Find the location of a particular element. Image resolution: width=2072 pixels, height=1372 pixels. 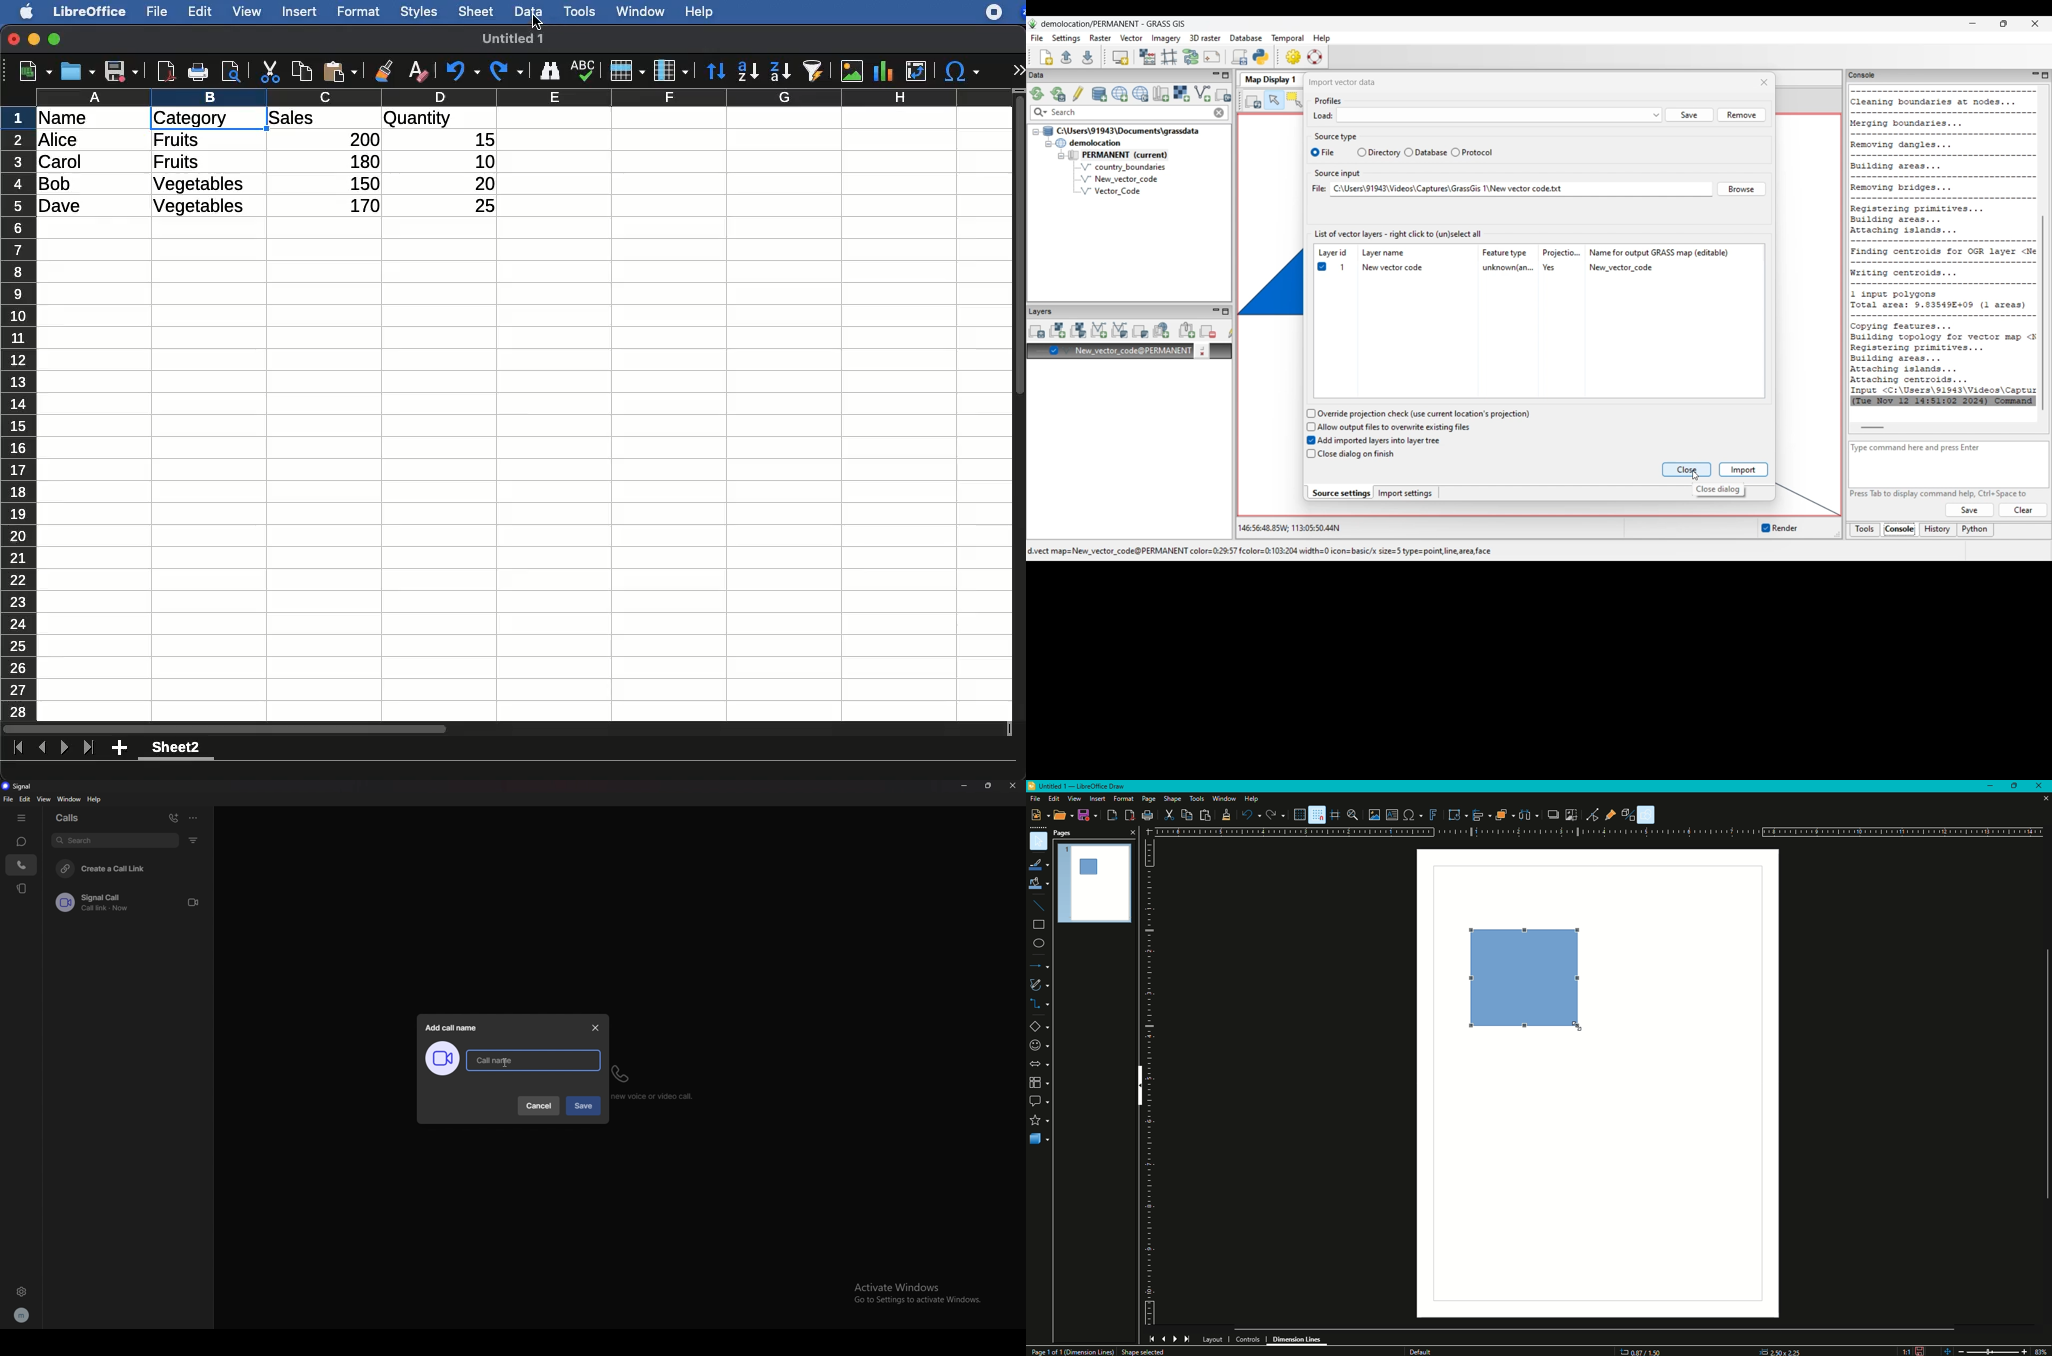

finder is located at coordinates (549, 71).